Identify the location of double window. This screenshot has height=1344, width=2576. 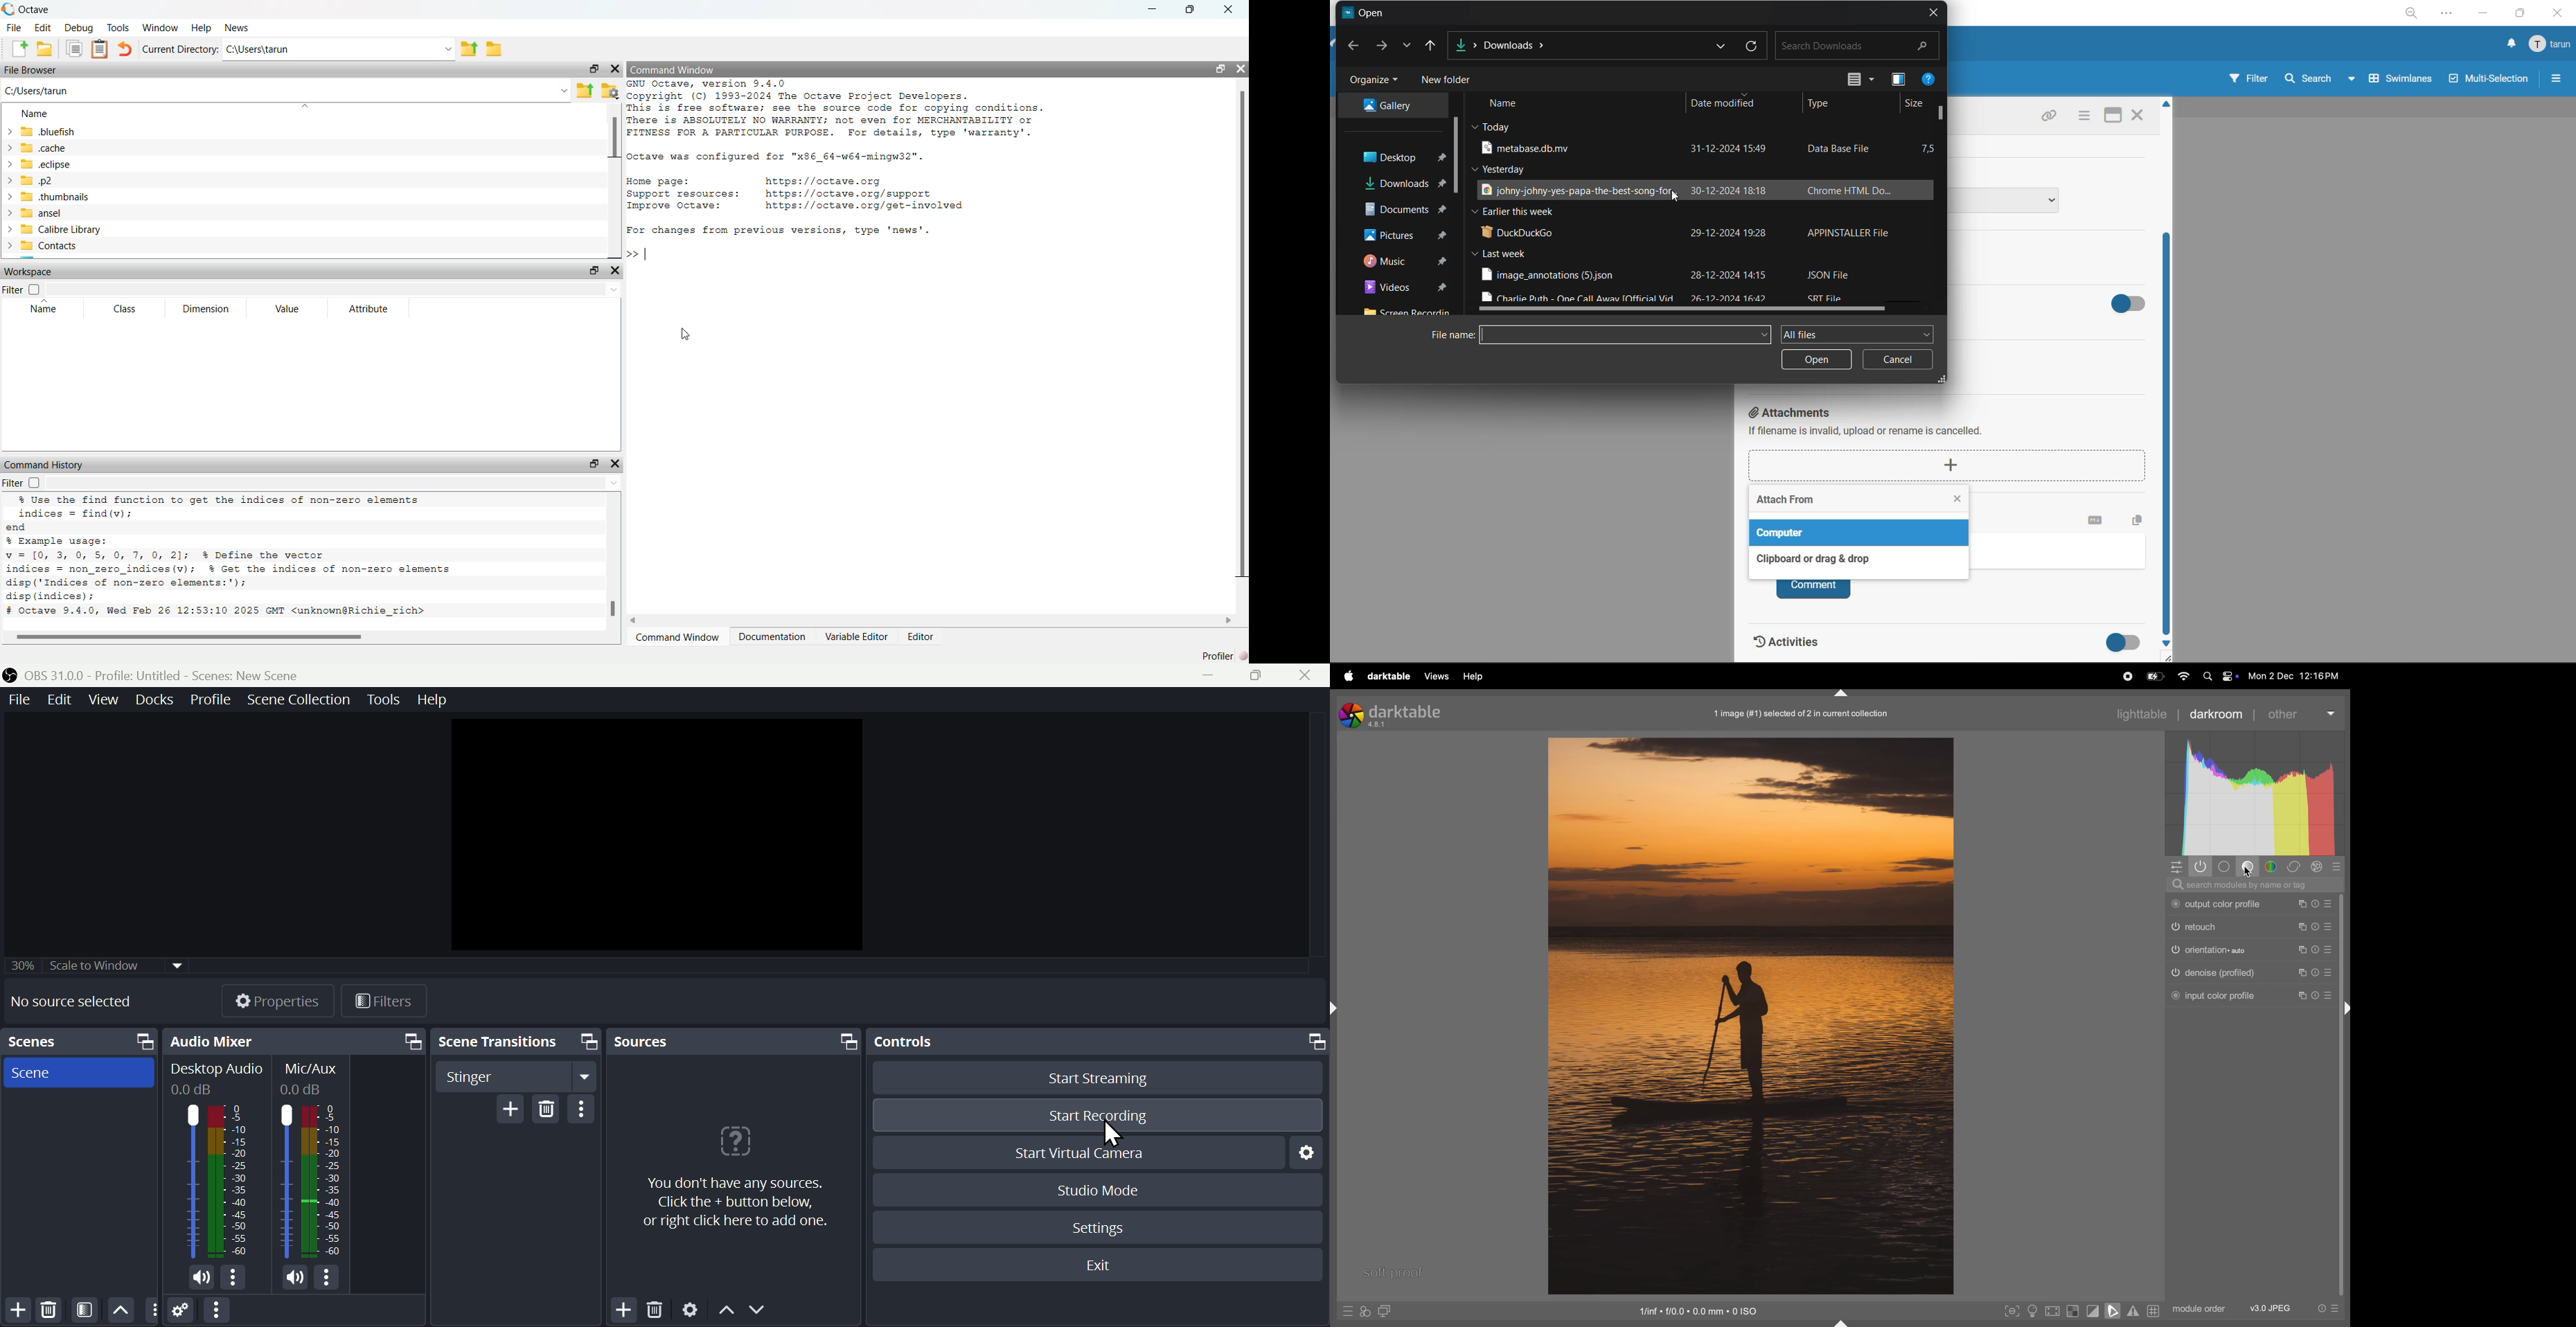
(1383, 1312).